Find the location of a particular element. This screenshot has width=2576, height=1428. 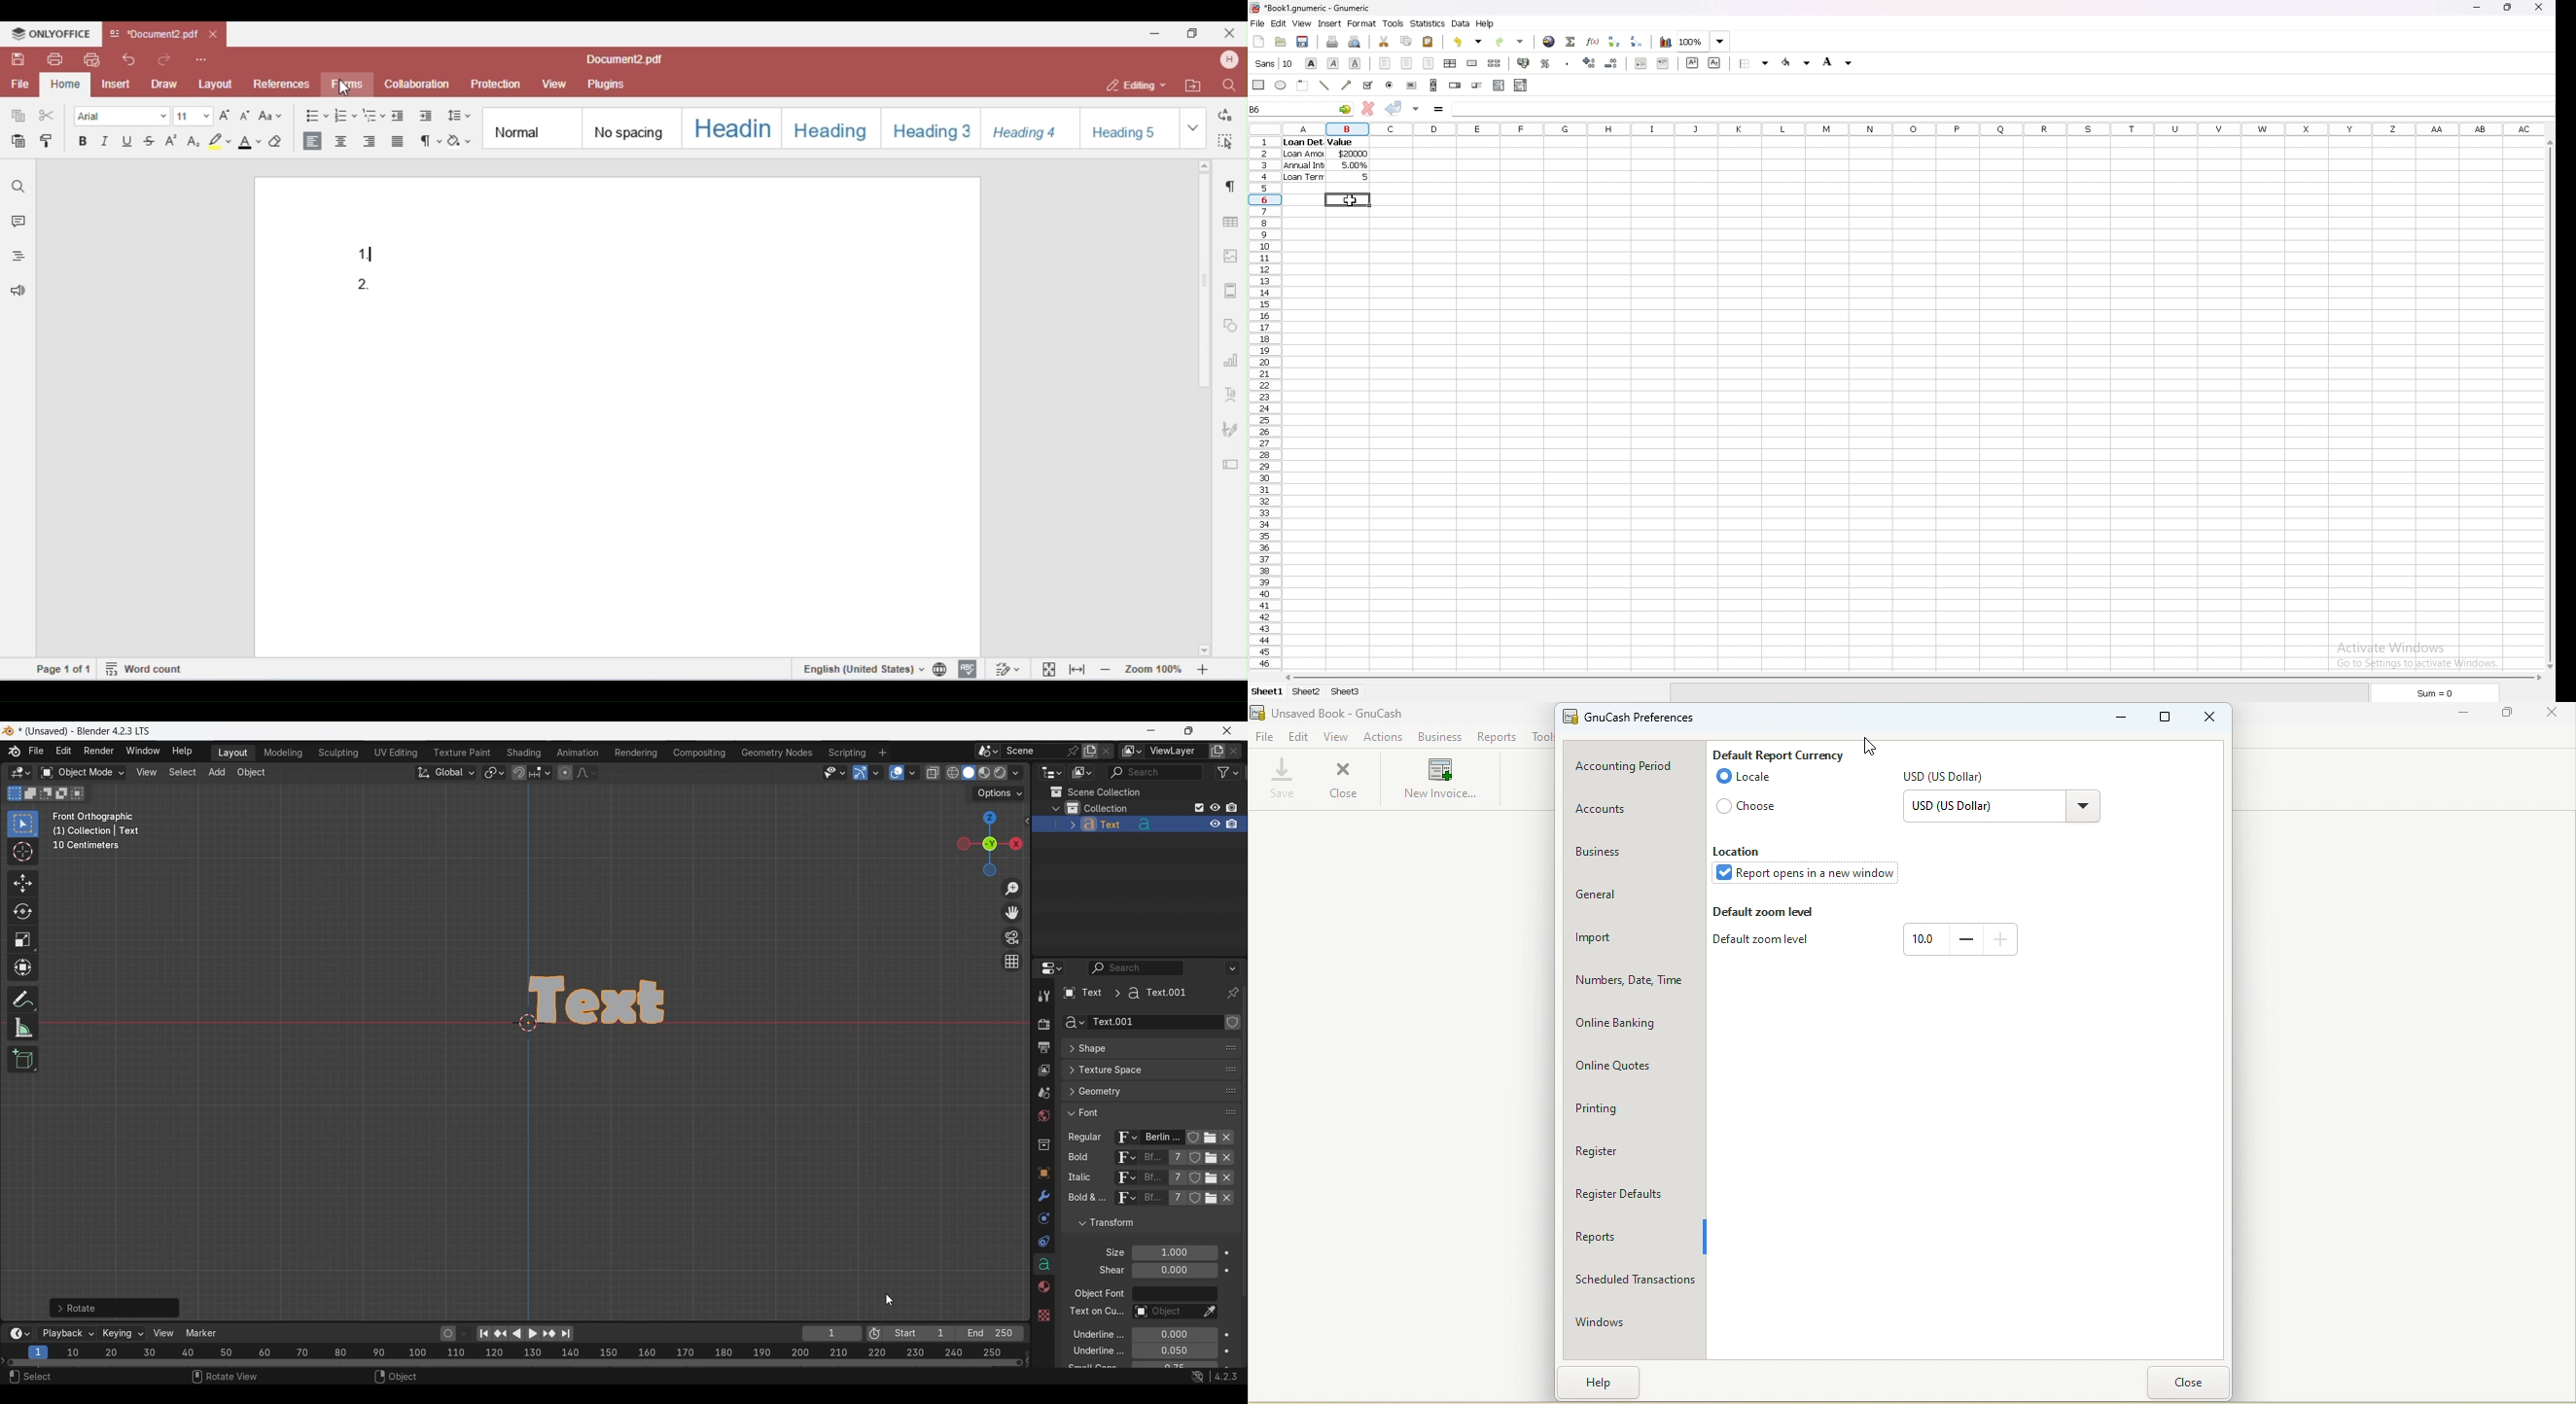

Decrease frames space is located at coordinates (1028, 1360).